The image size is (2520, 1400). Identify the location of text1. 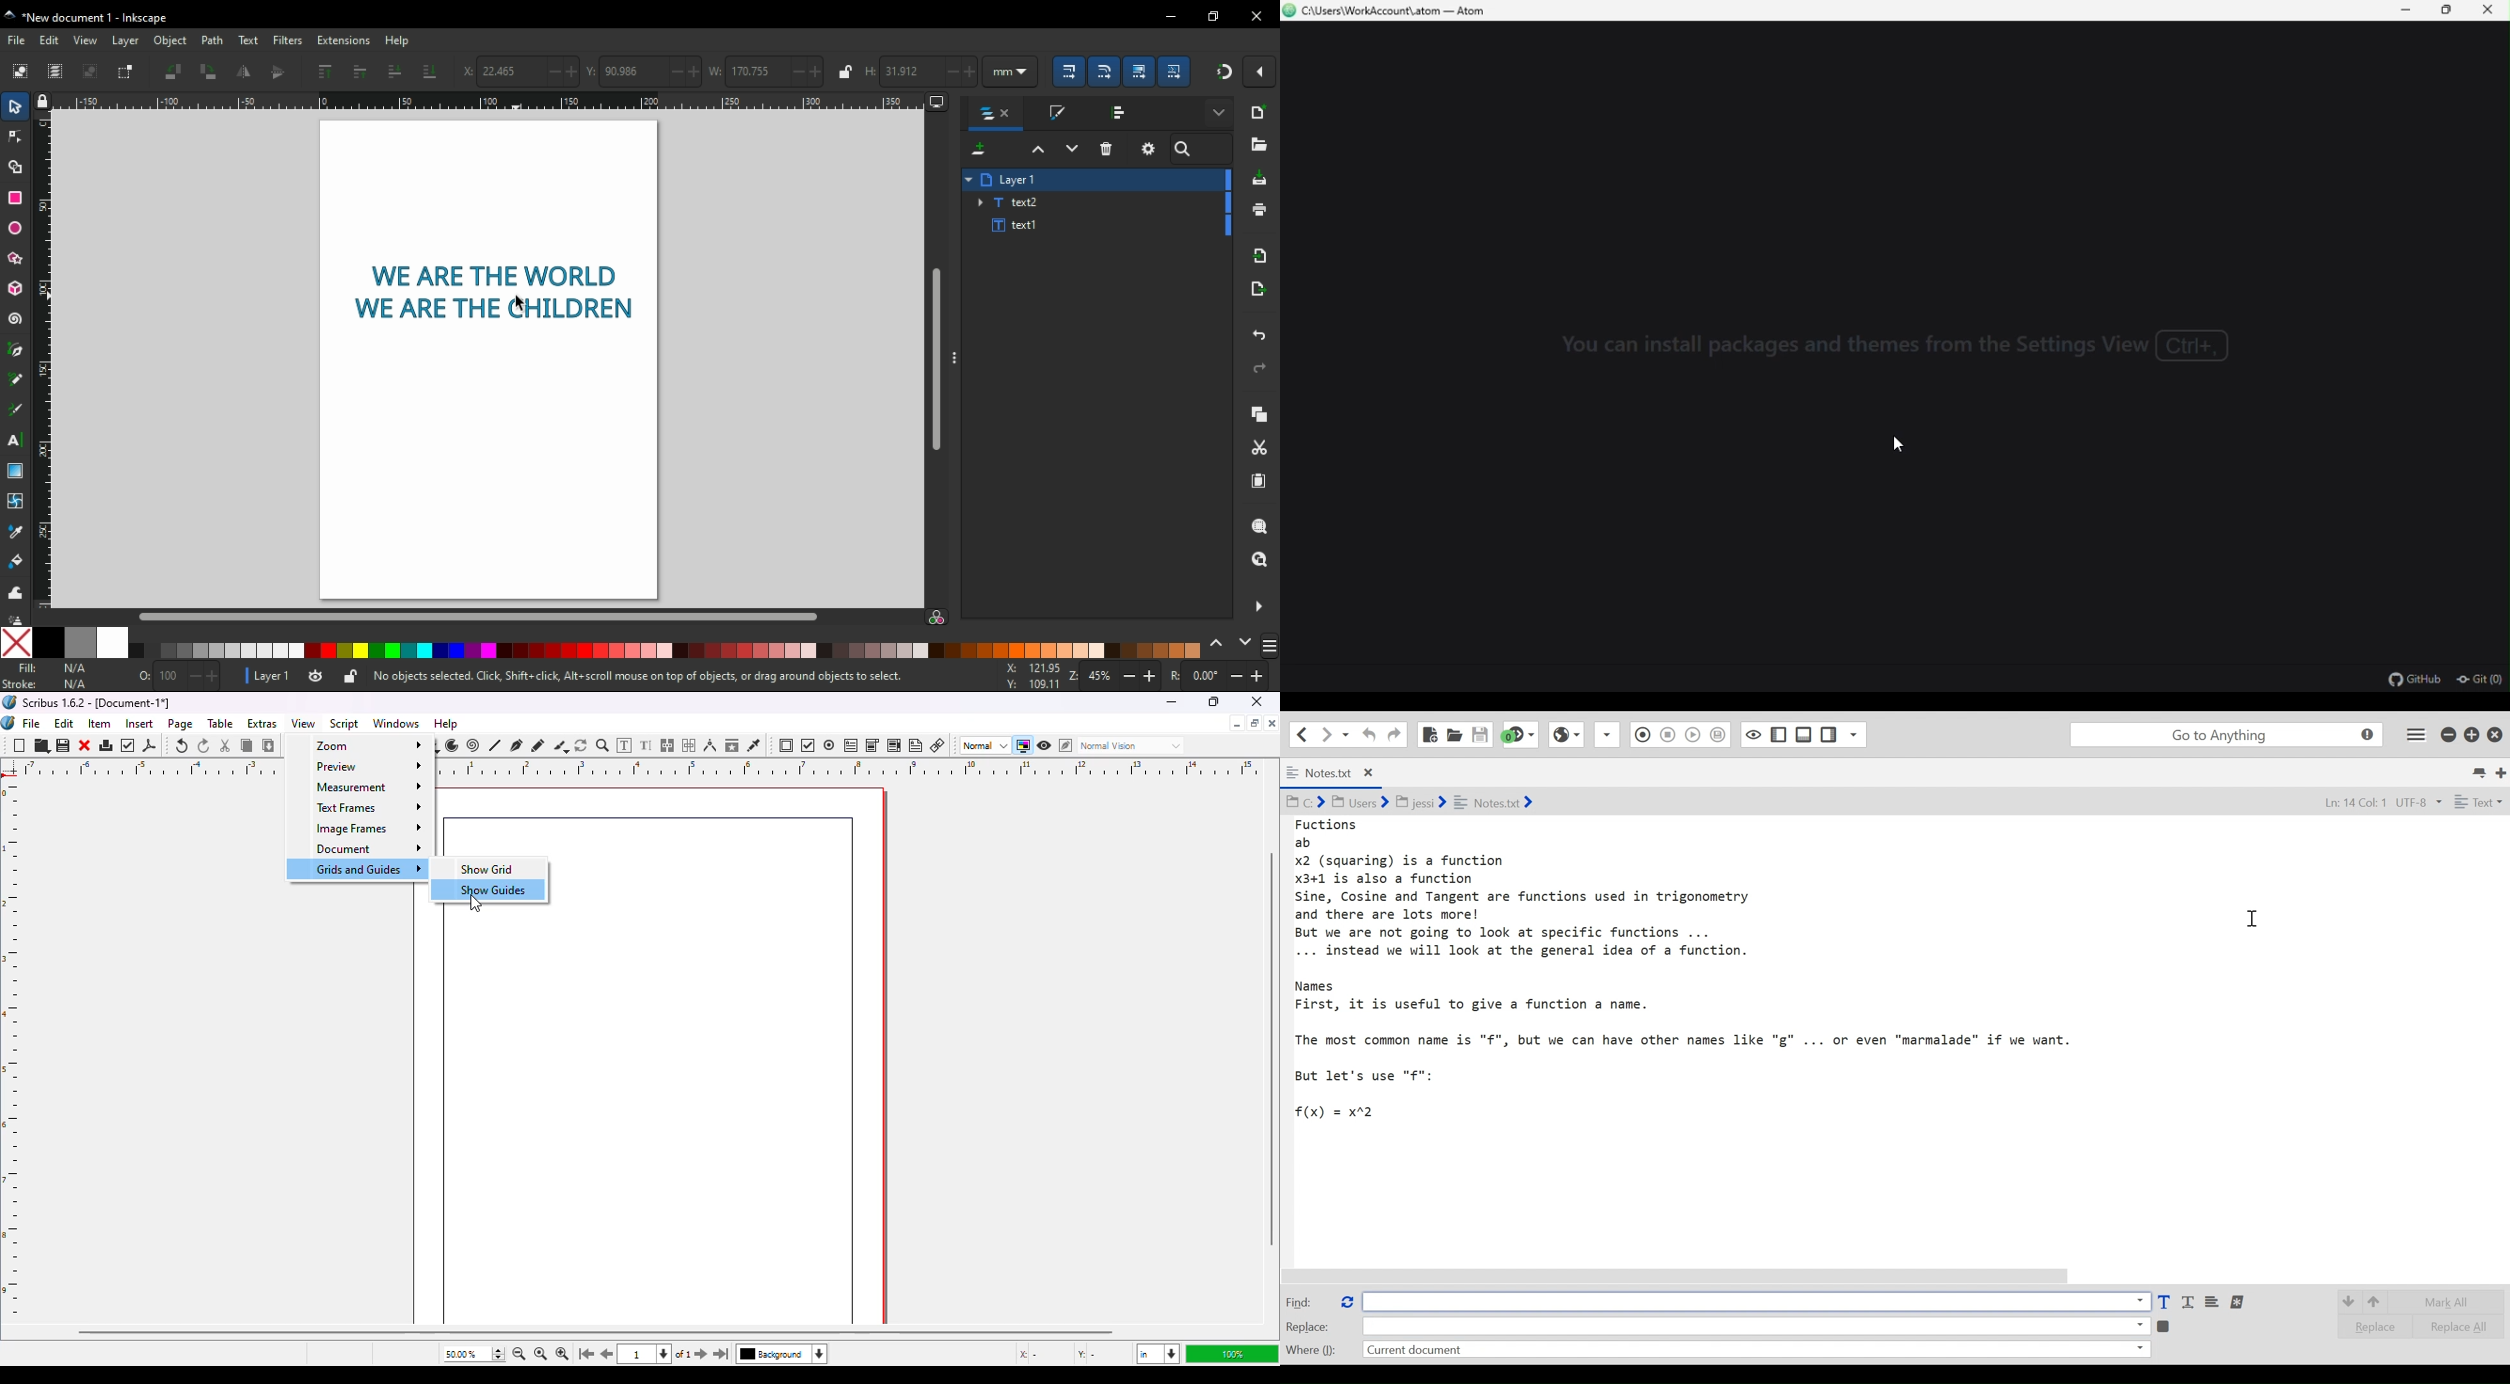
(1015, 226).